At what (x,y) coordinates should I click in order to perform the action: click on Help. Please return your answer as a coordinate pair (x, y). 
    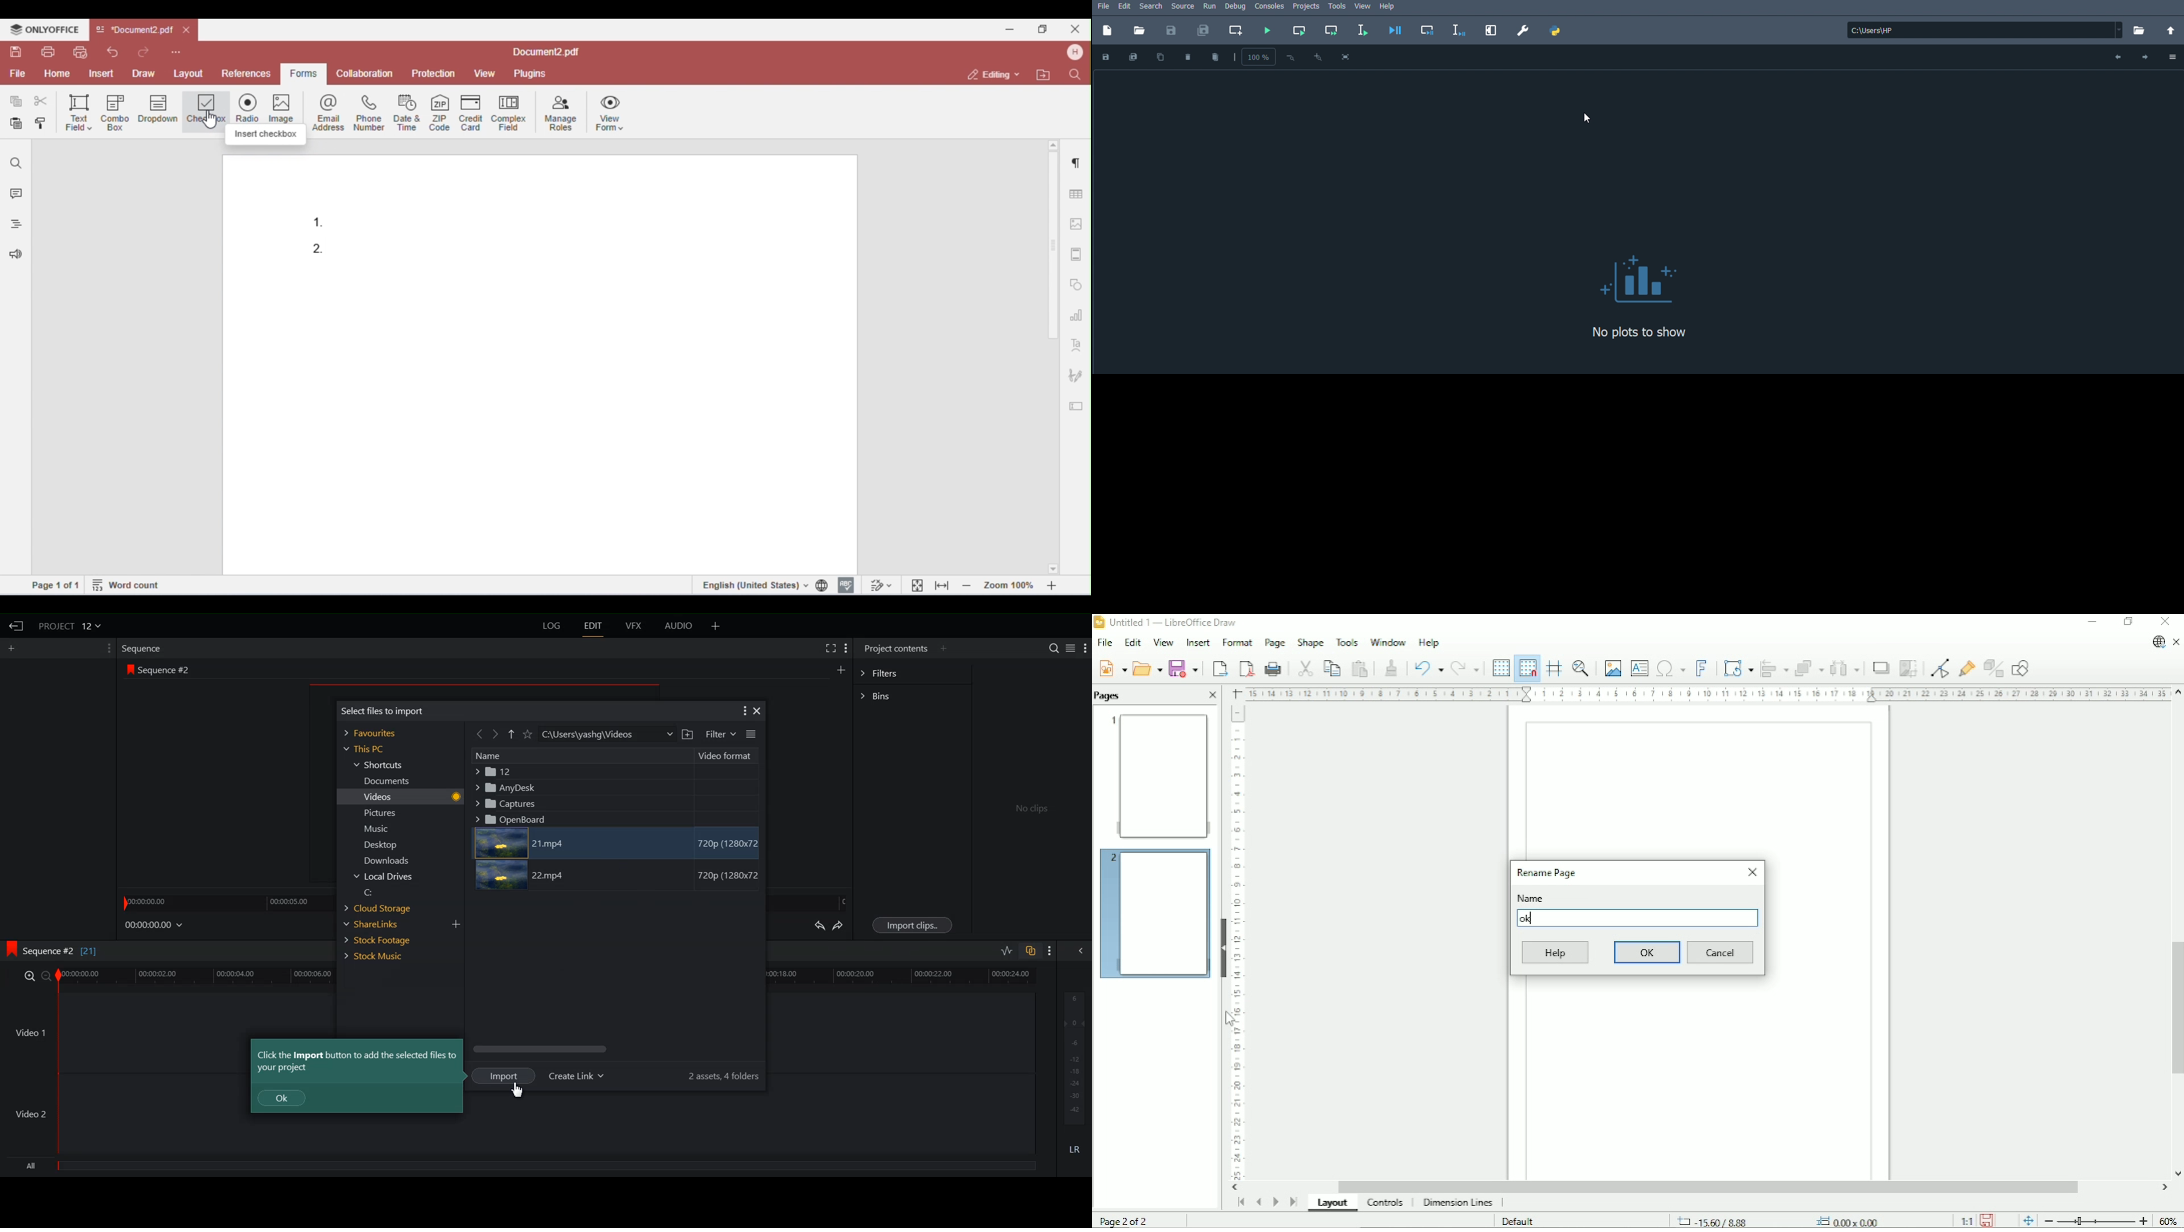
    Looking at the image, I should click on (1392, 7).